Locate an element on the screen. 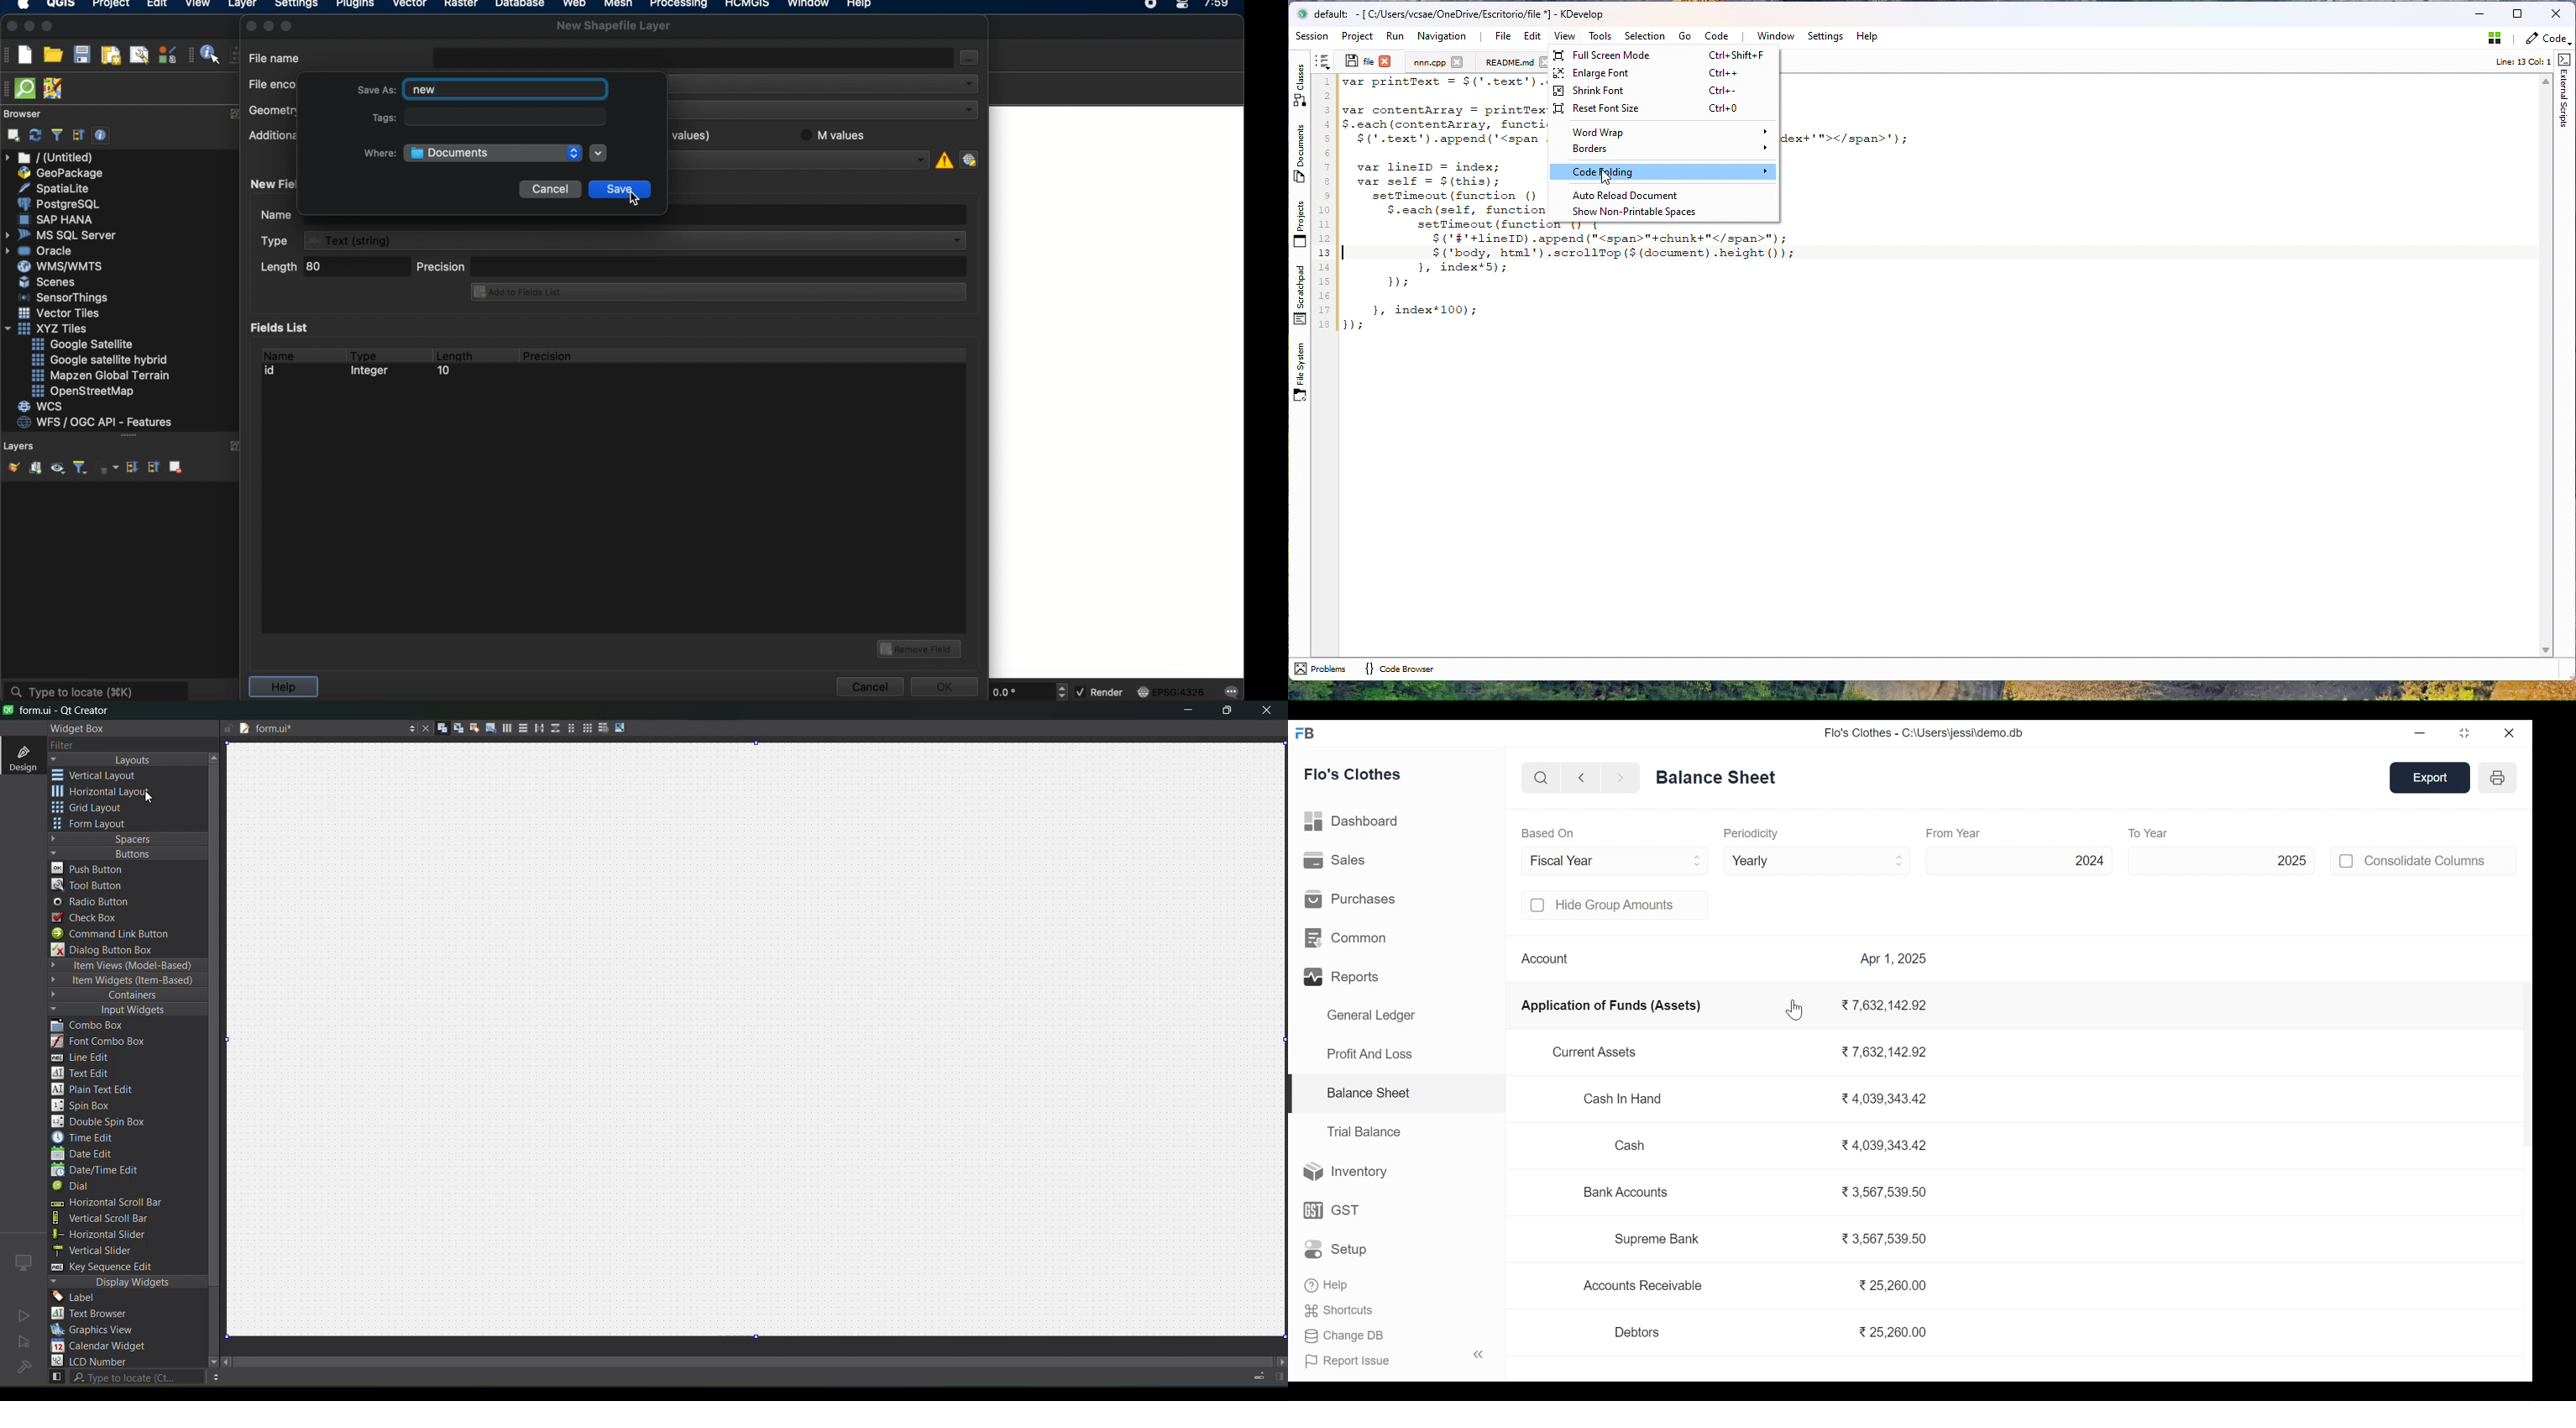  forward is located at coordinates (1621, 778).